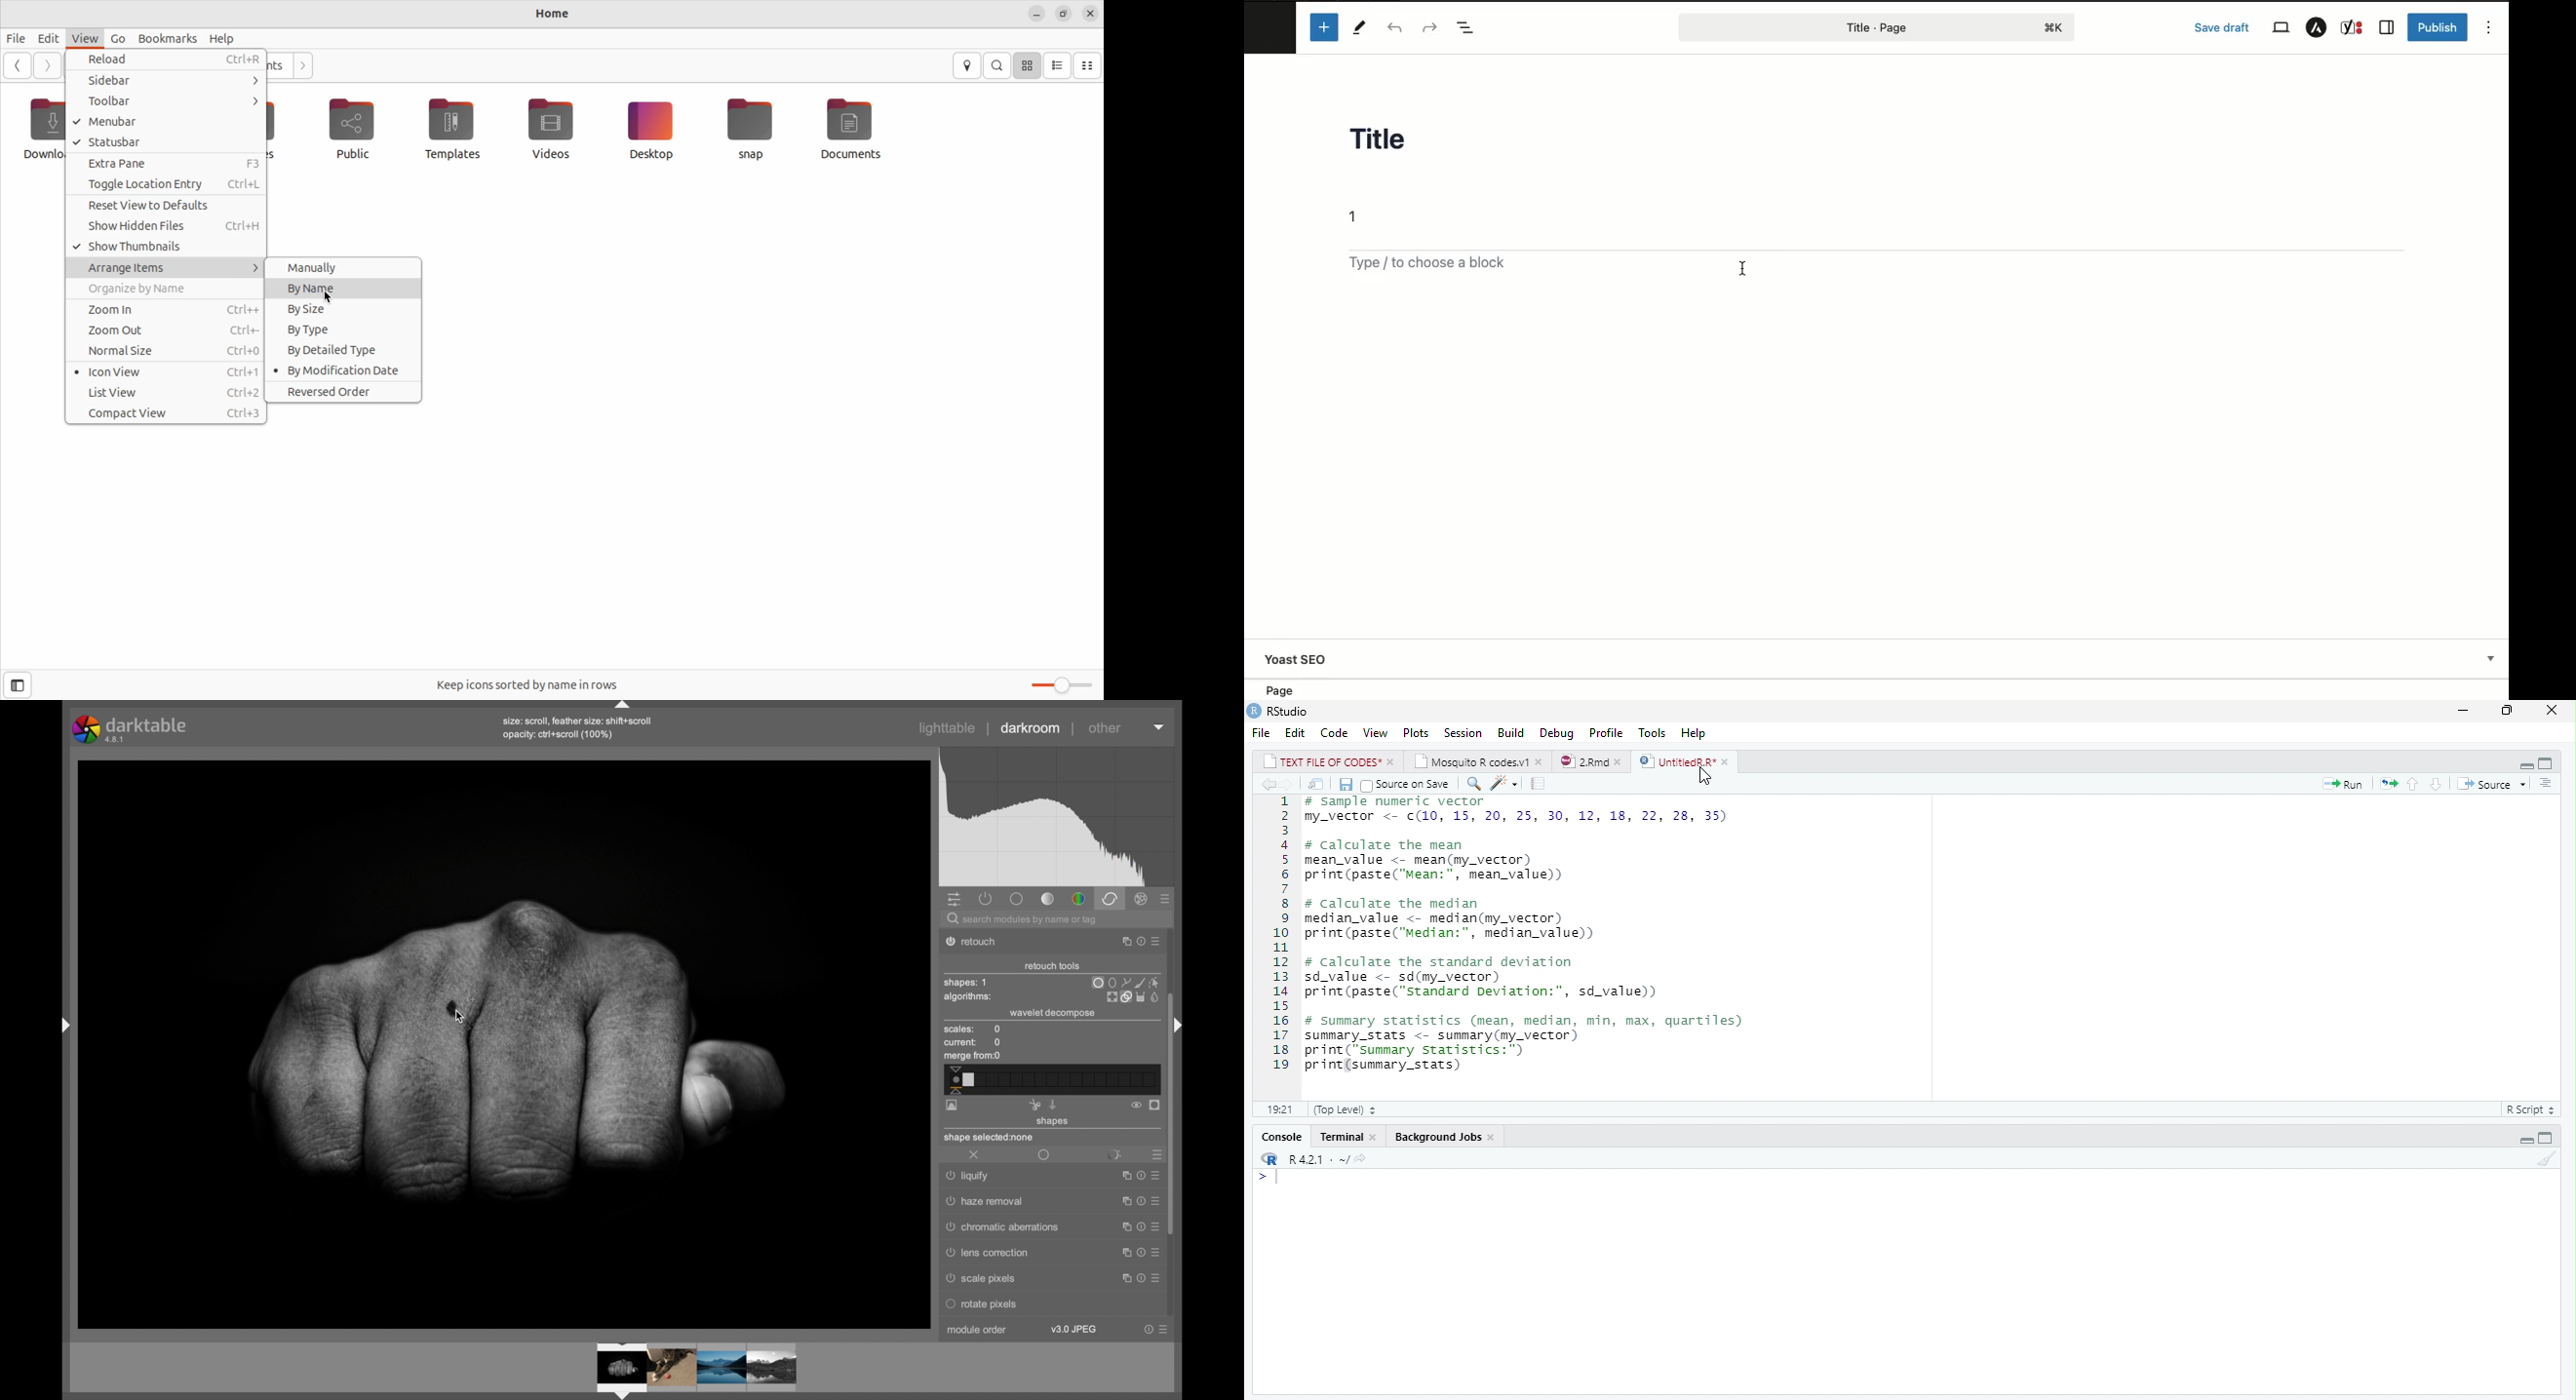 The width and height of the screenshot is (2576, 1400). What do you see at coordinates (2390, 785) in the screenshot?
I see `re-run the previous section` at bounding box center [2390, 785].